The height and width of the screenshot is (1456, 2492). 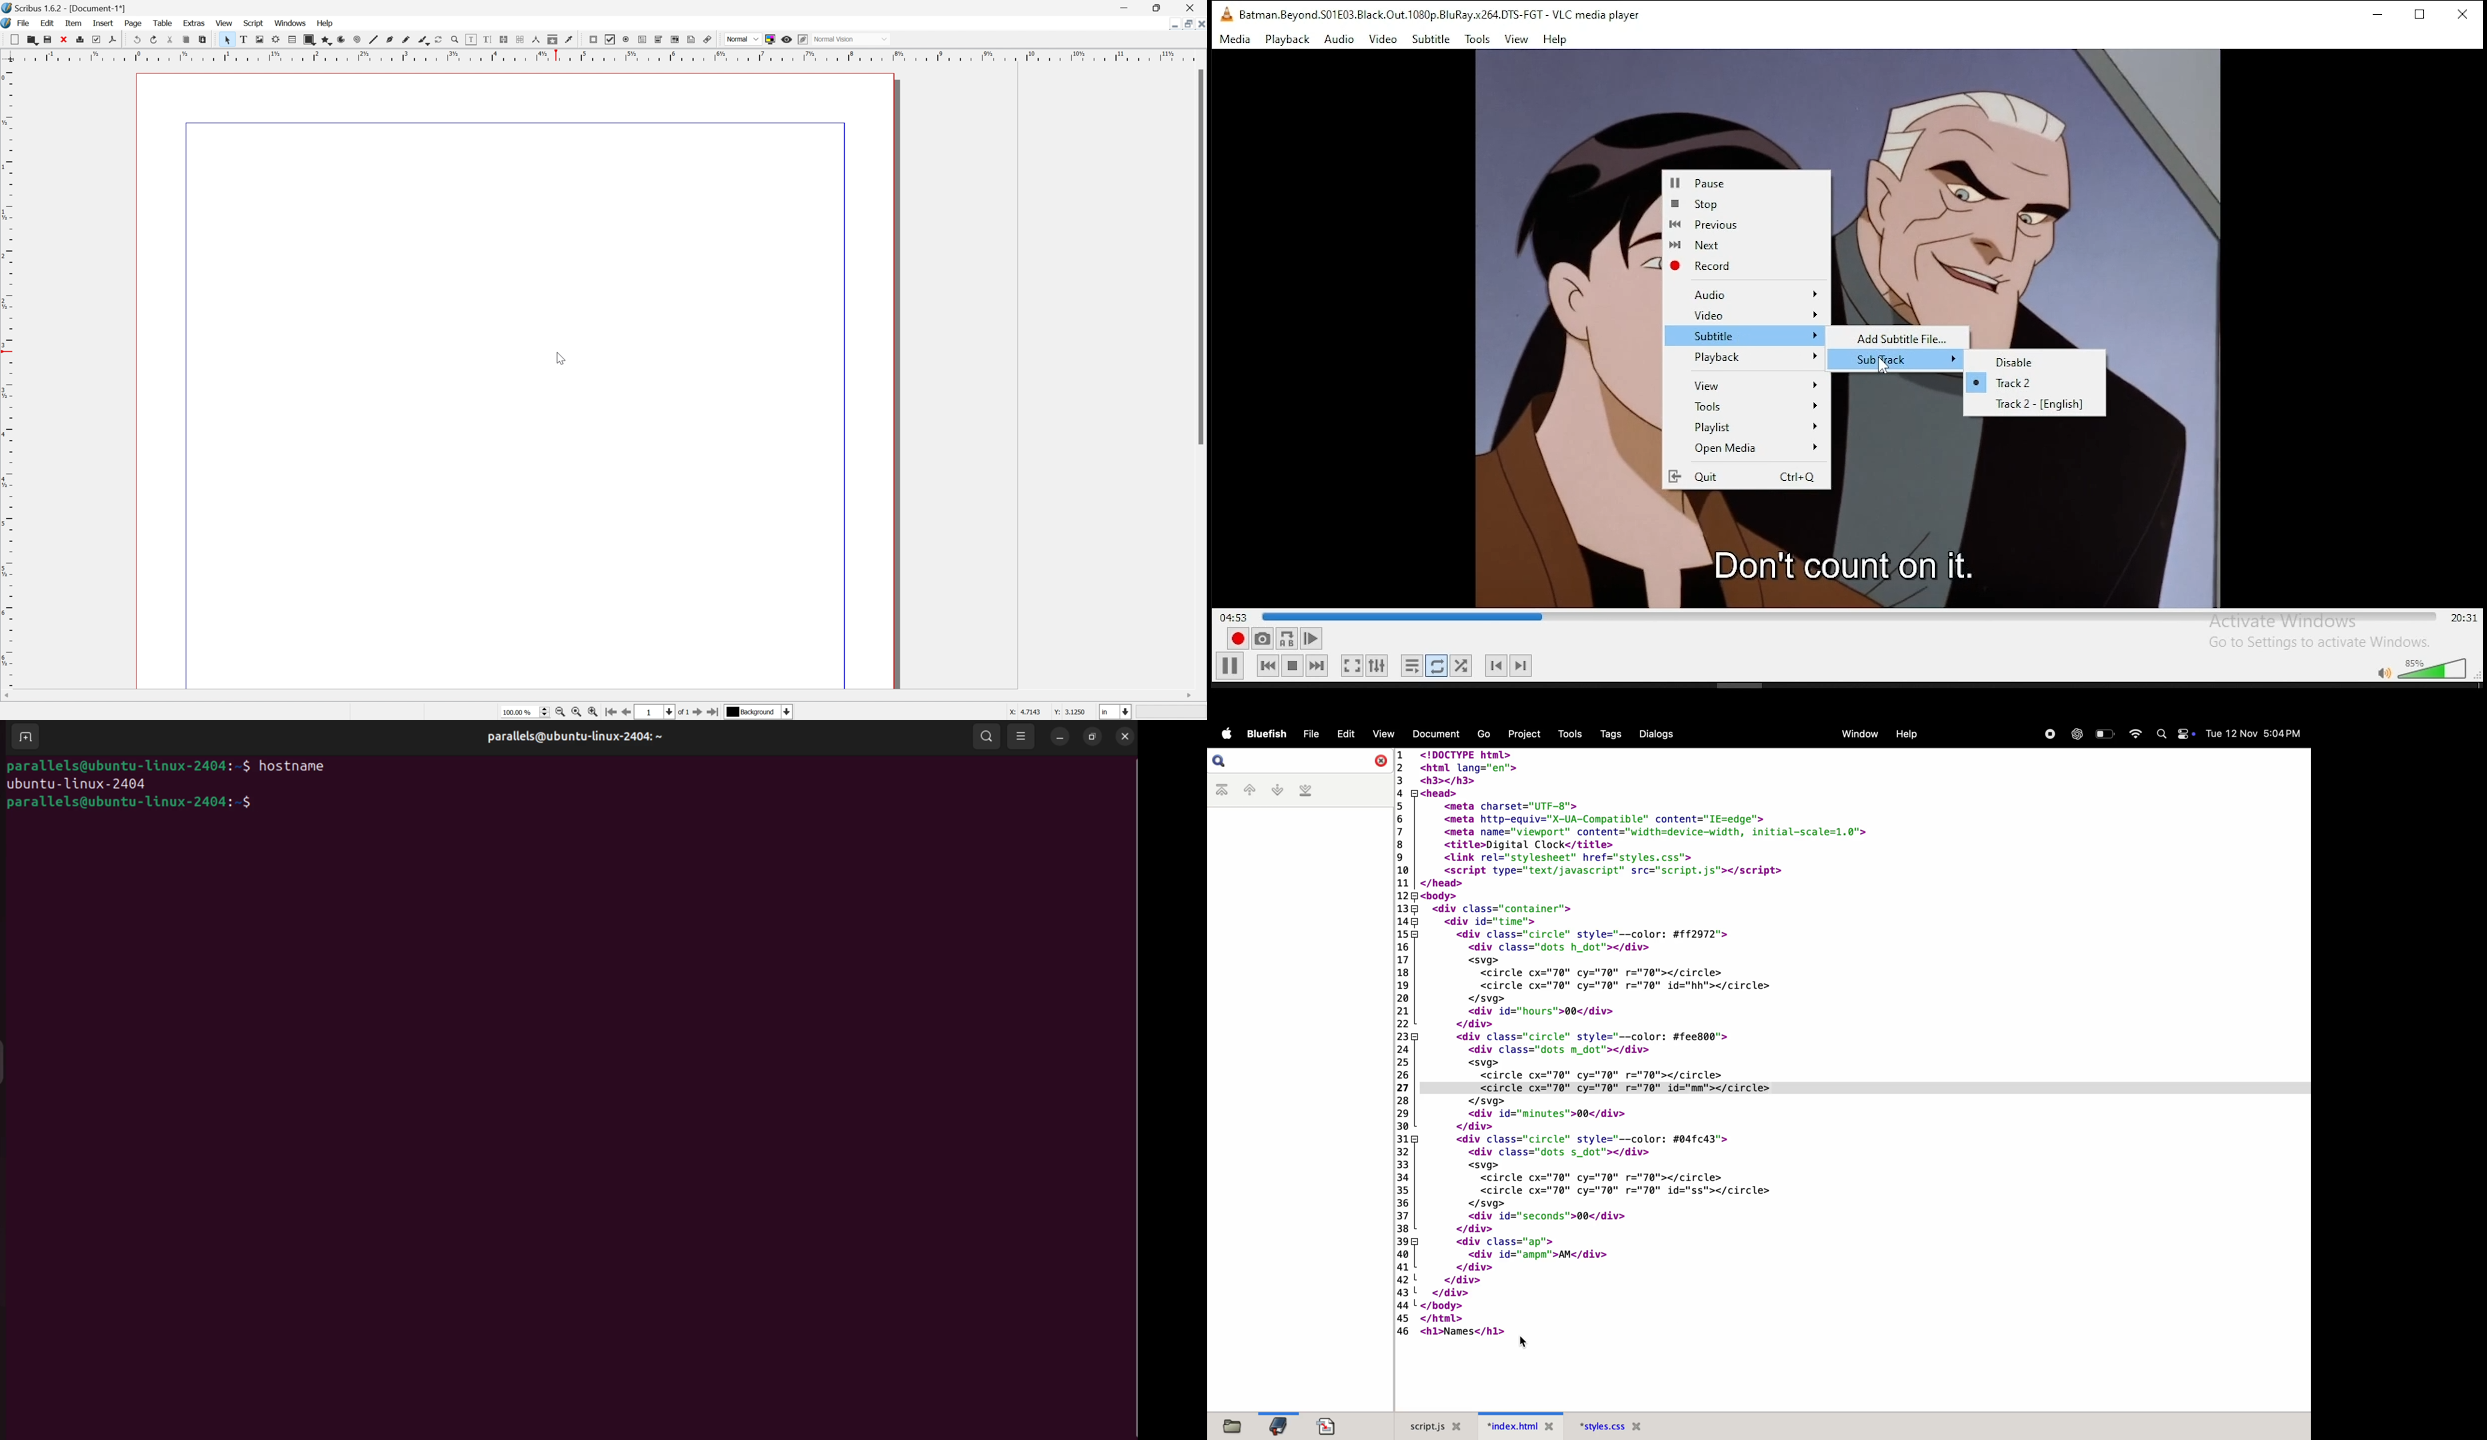 I want to click on shuffle, so click(x=1463, y=665).